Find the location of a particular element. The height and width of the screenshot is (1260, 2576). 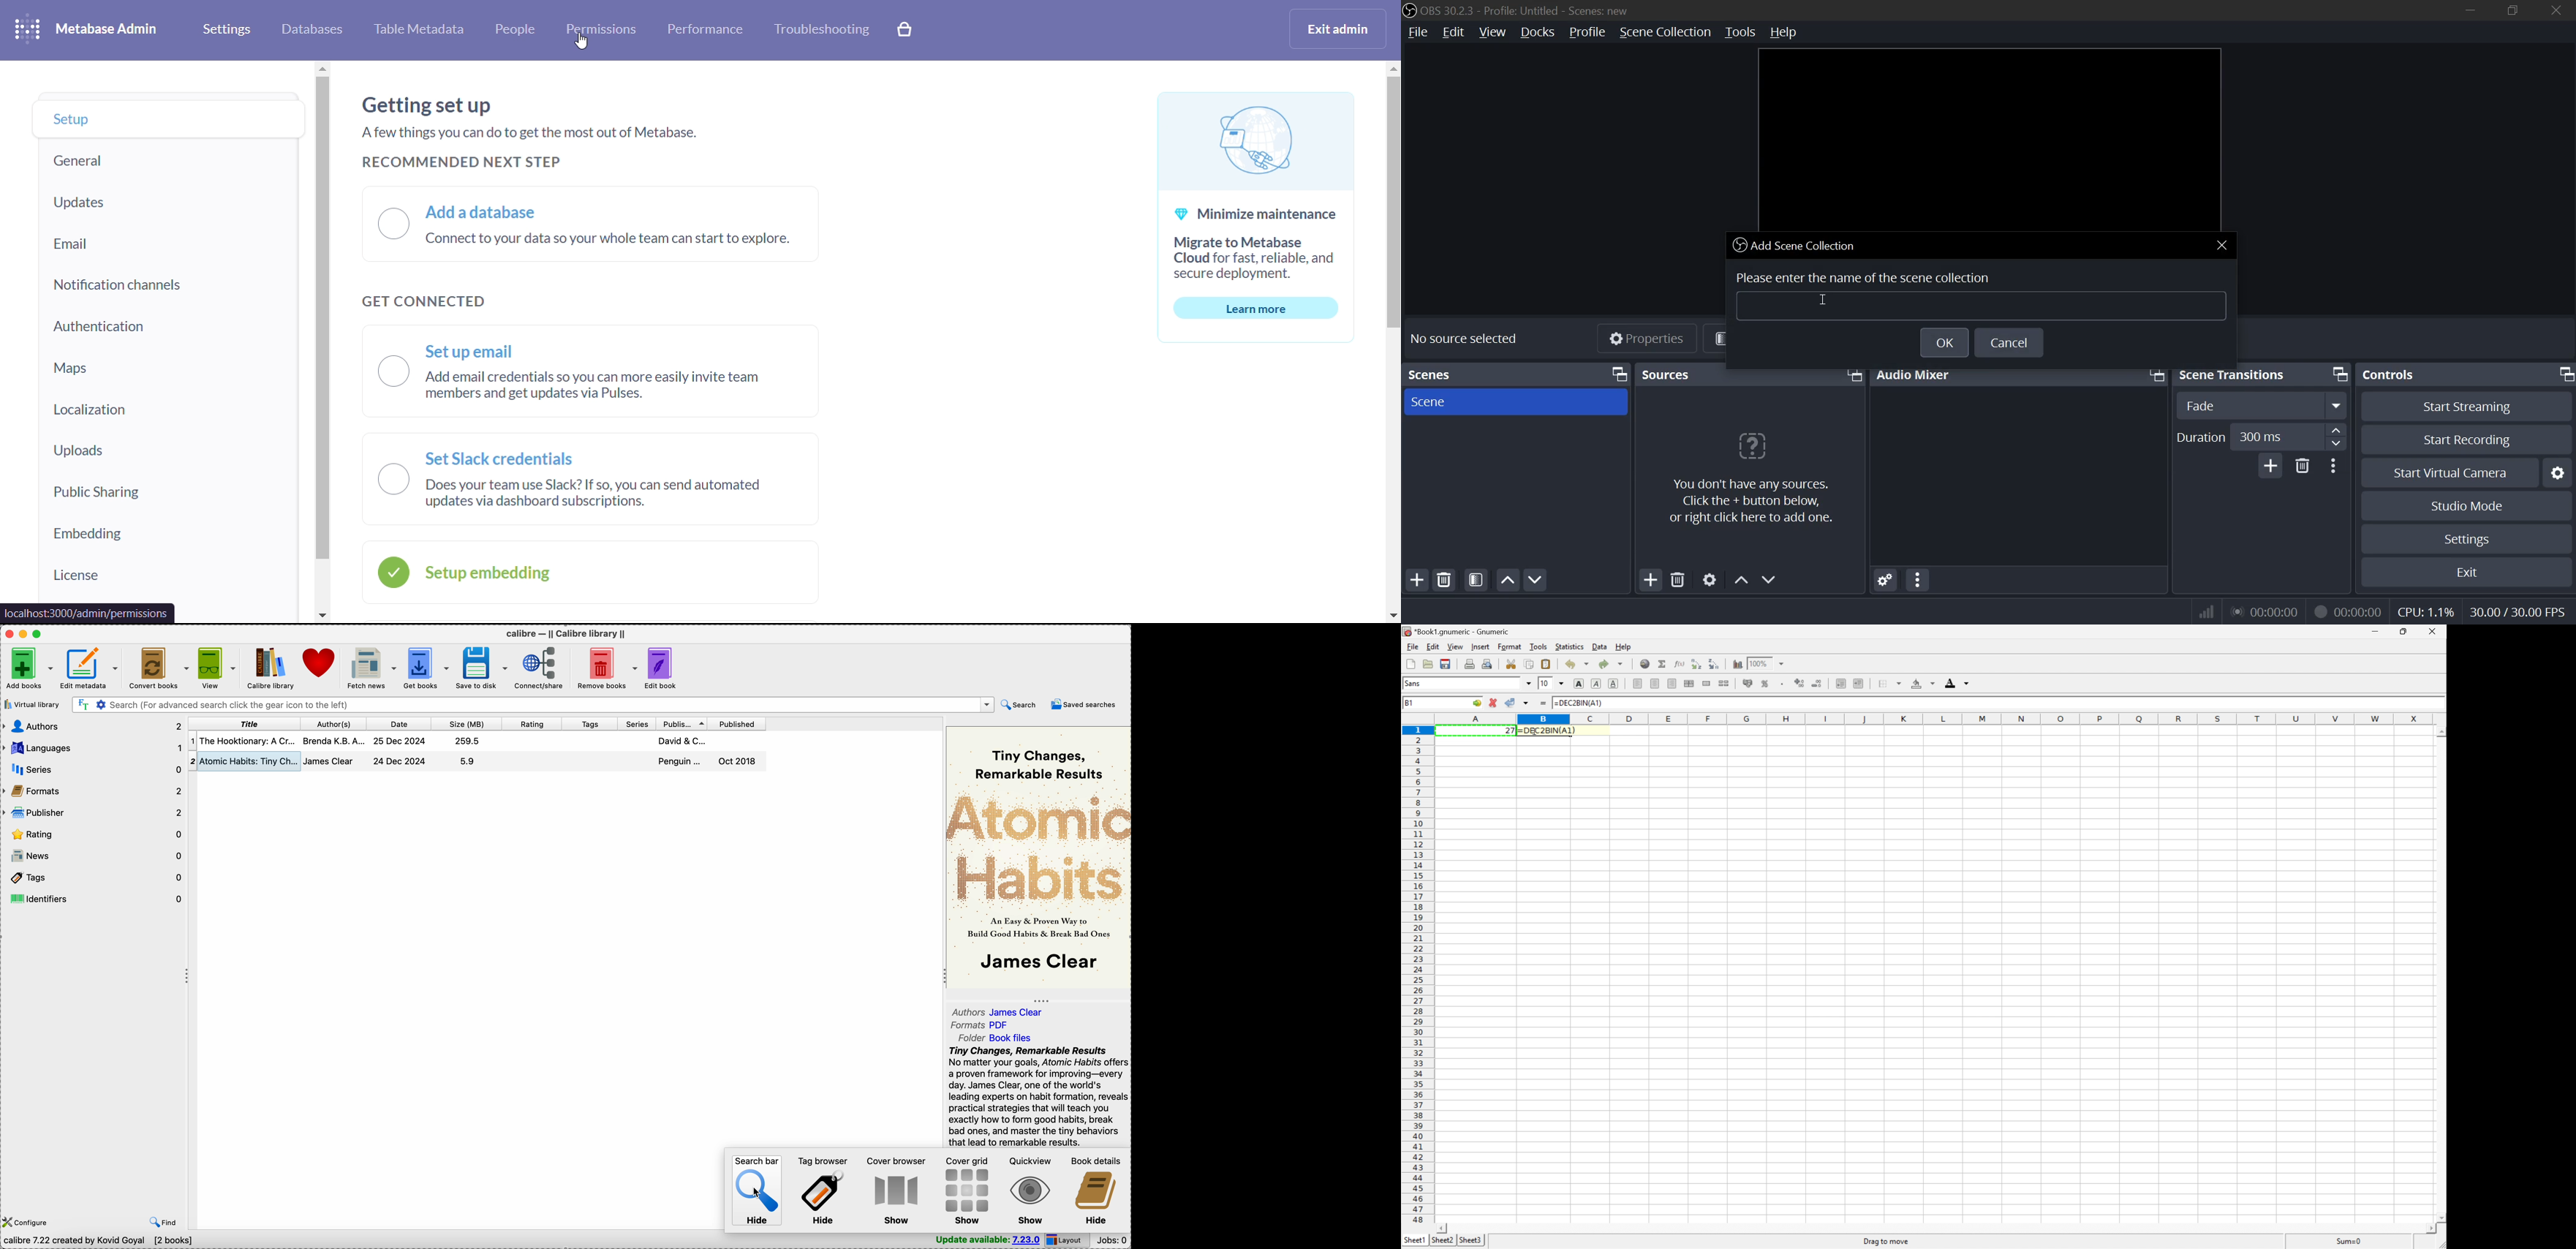

toggle expand/contract is located at coordinates (188, 976).